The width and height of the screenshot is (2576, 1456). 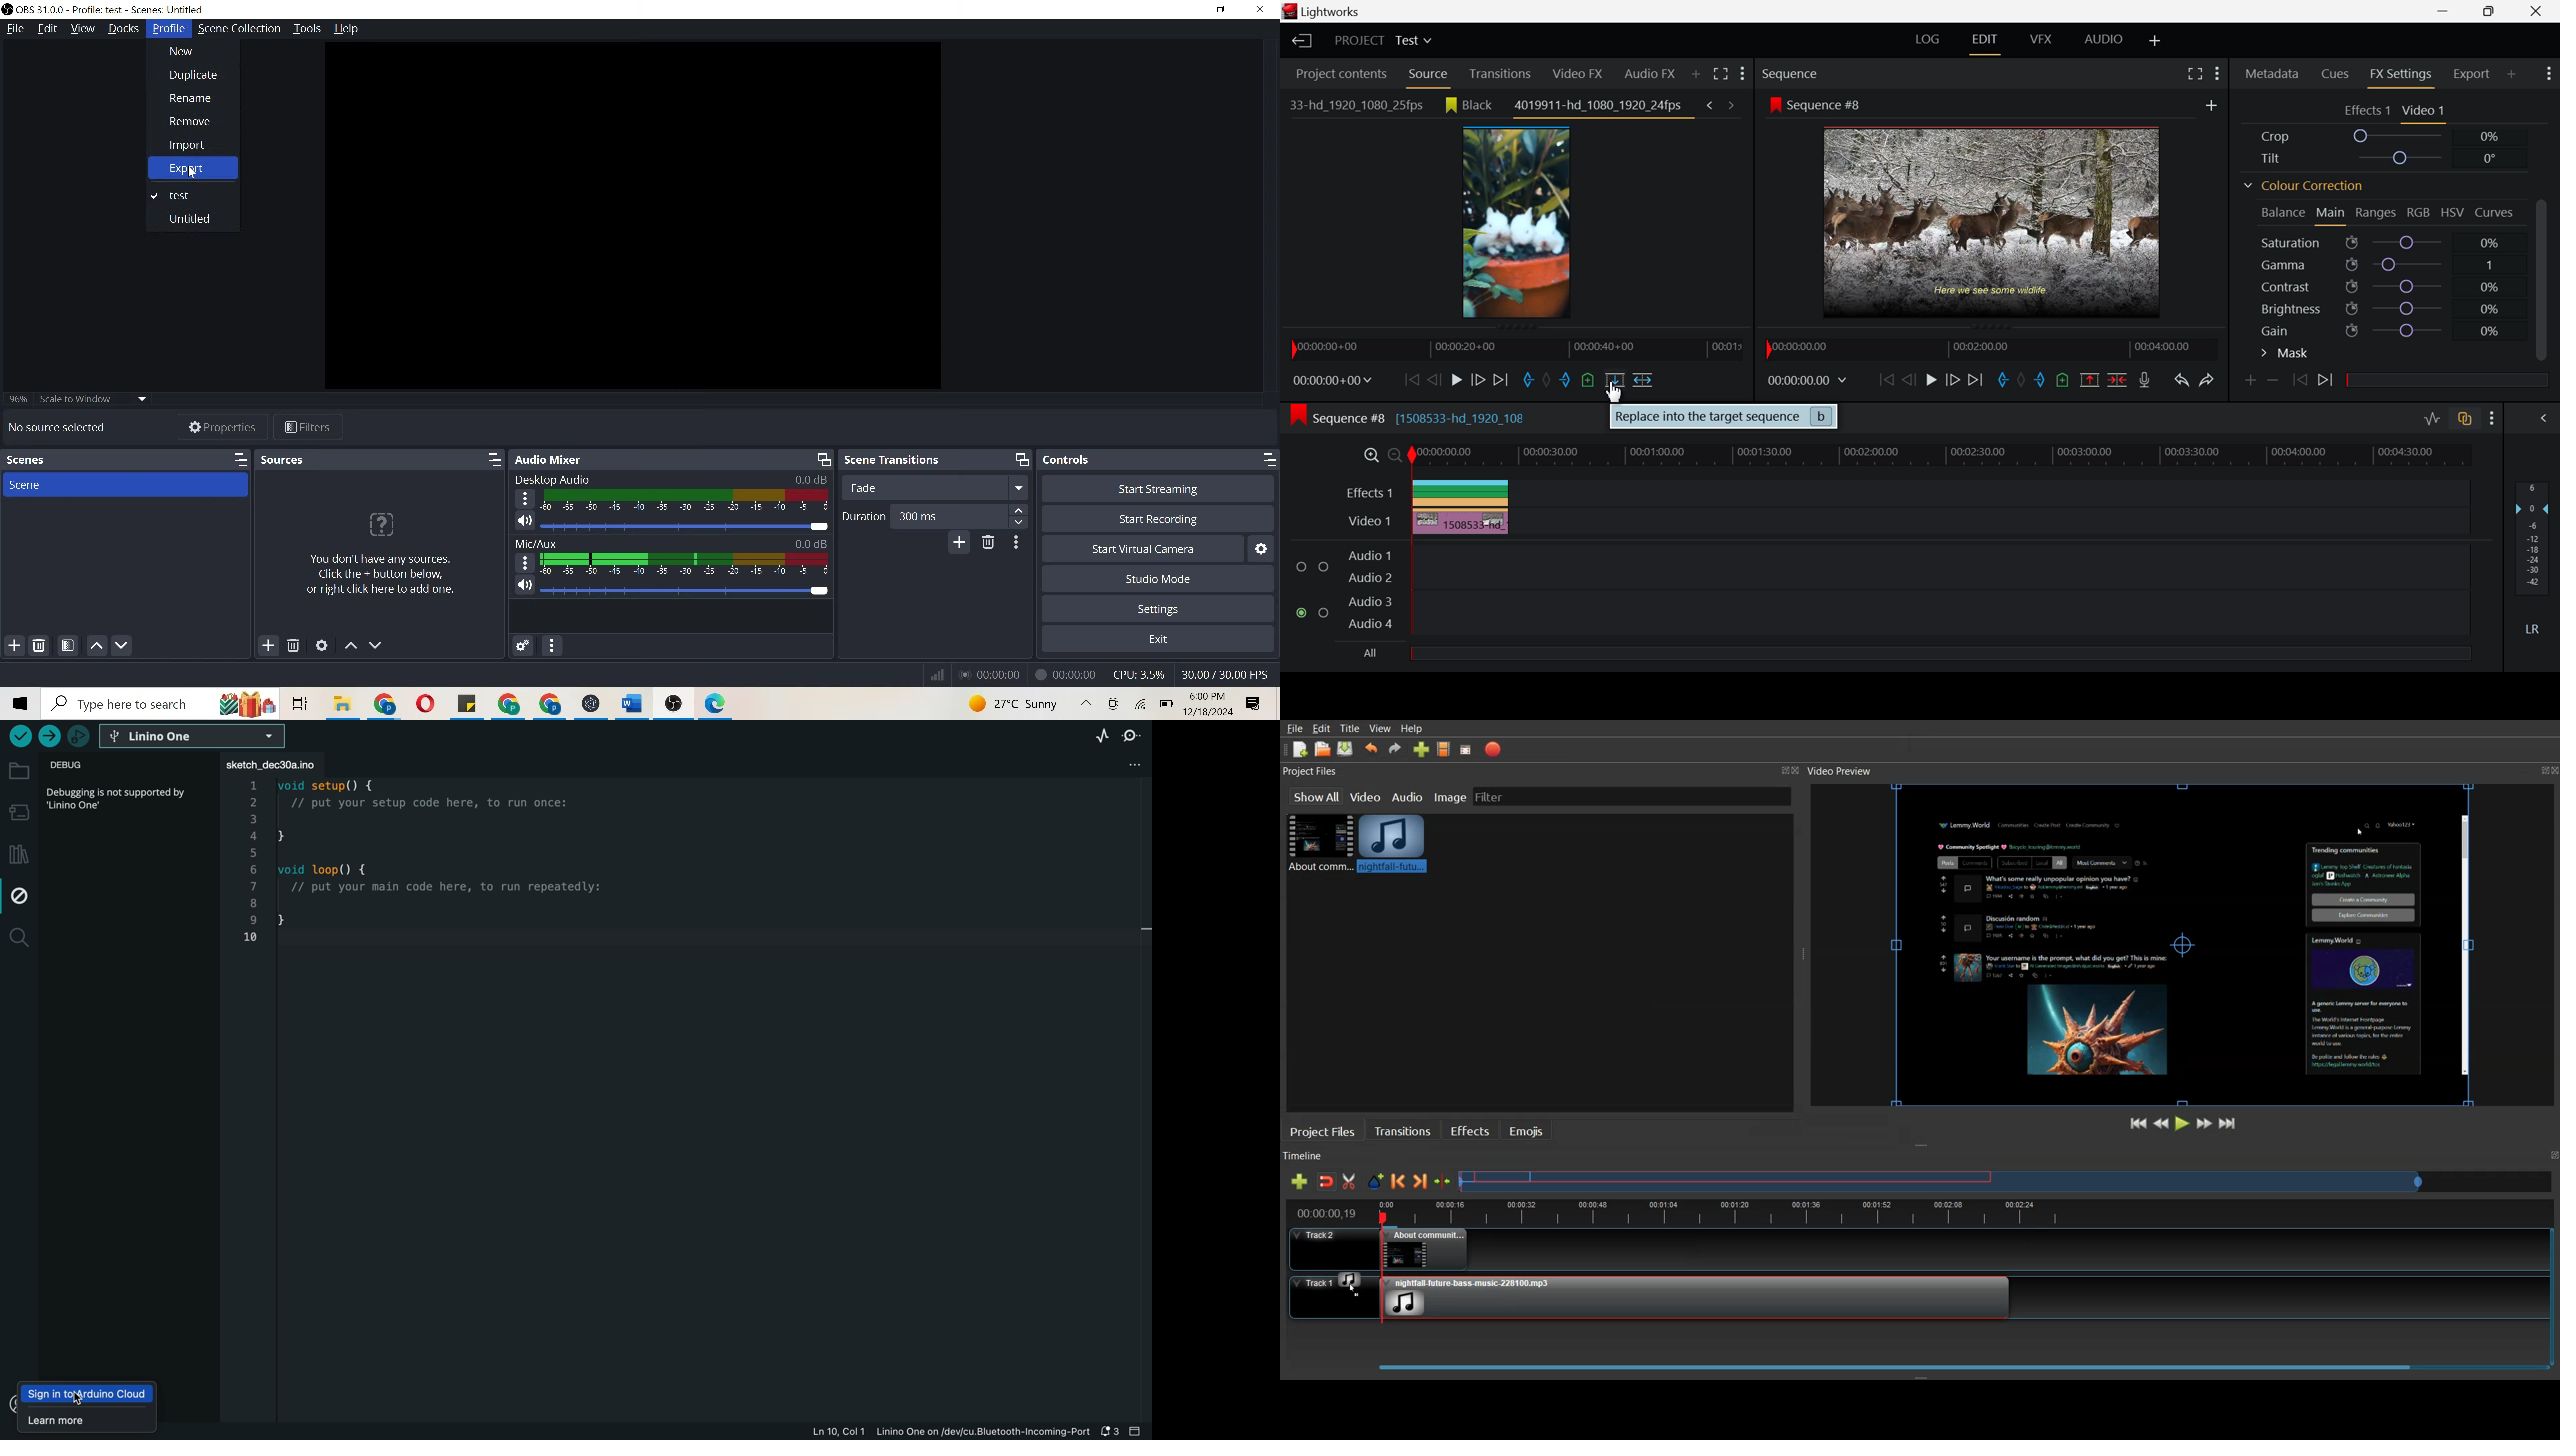 What do you see at coordinates (588, 701) in the screenshot?
I see `icon` at bounding box center [588, 701].